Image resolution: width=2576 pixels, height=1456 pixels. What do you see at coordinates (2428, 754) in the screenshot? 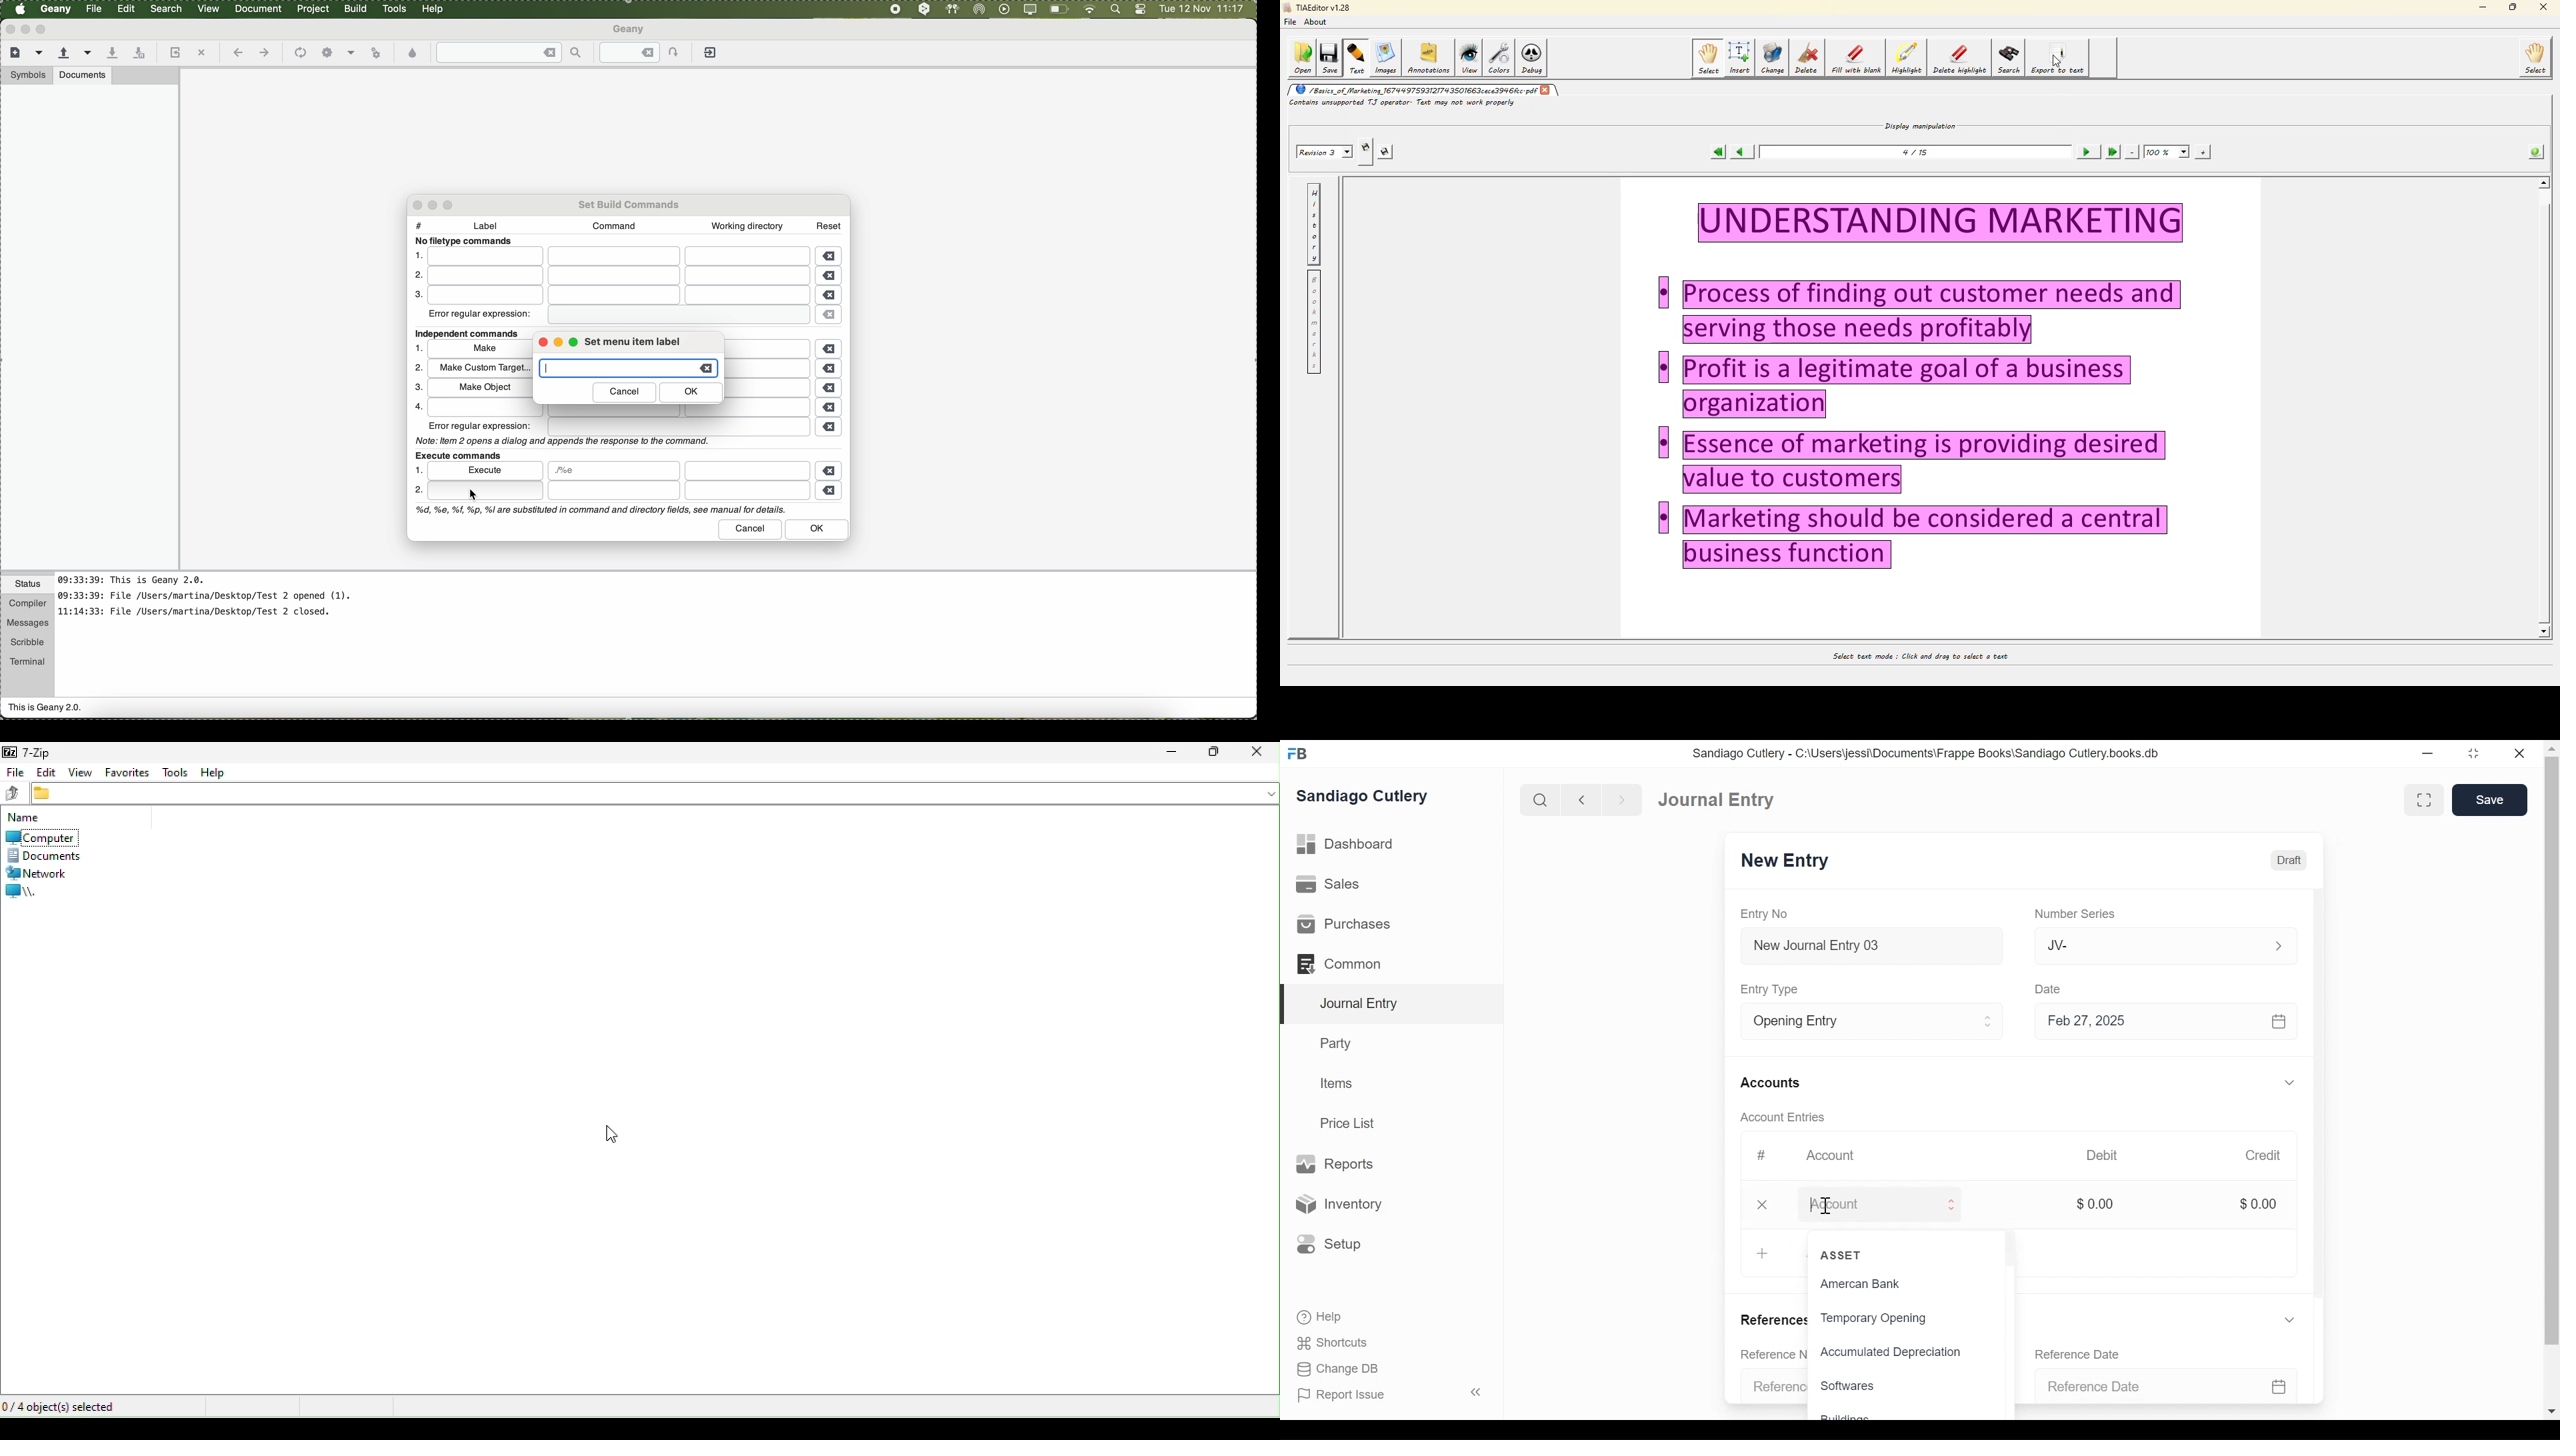
I see `Minimize` at bounding box center [2428, 754].